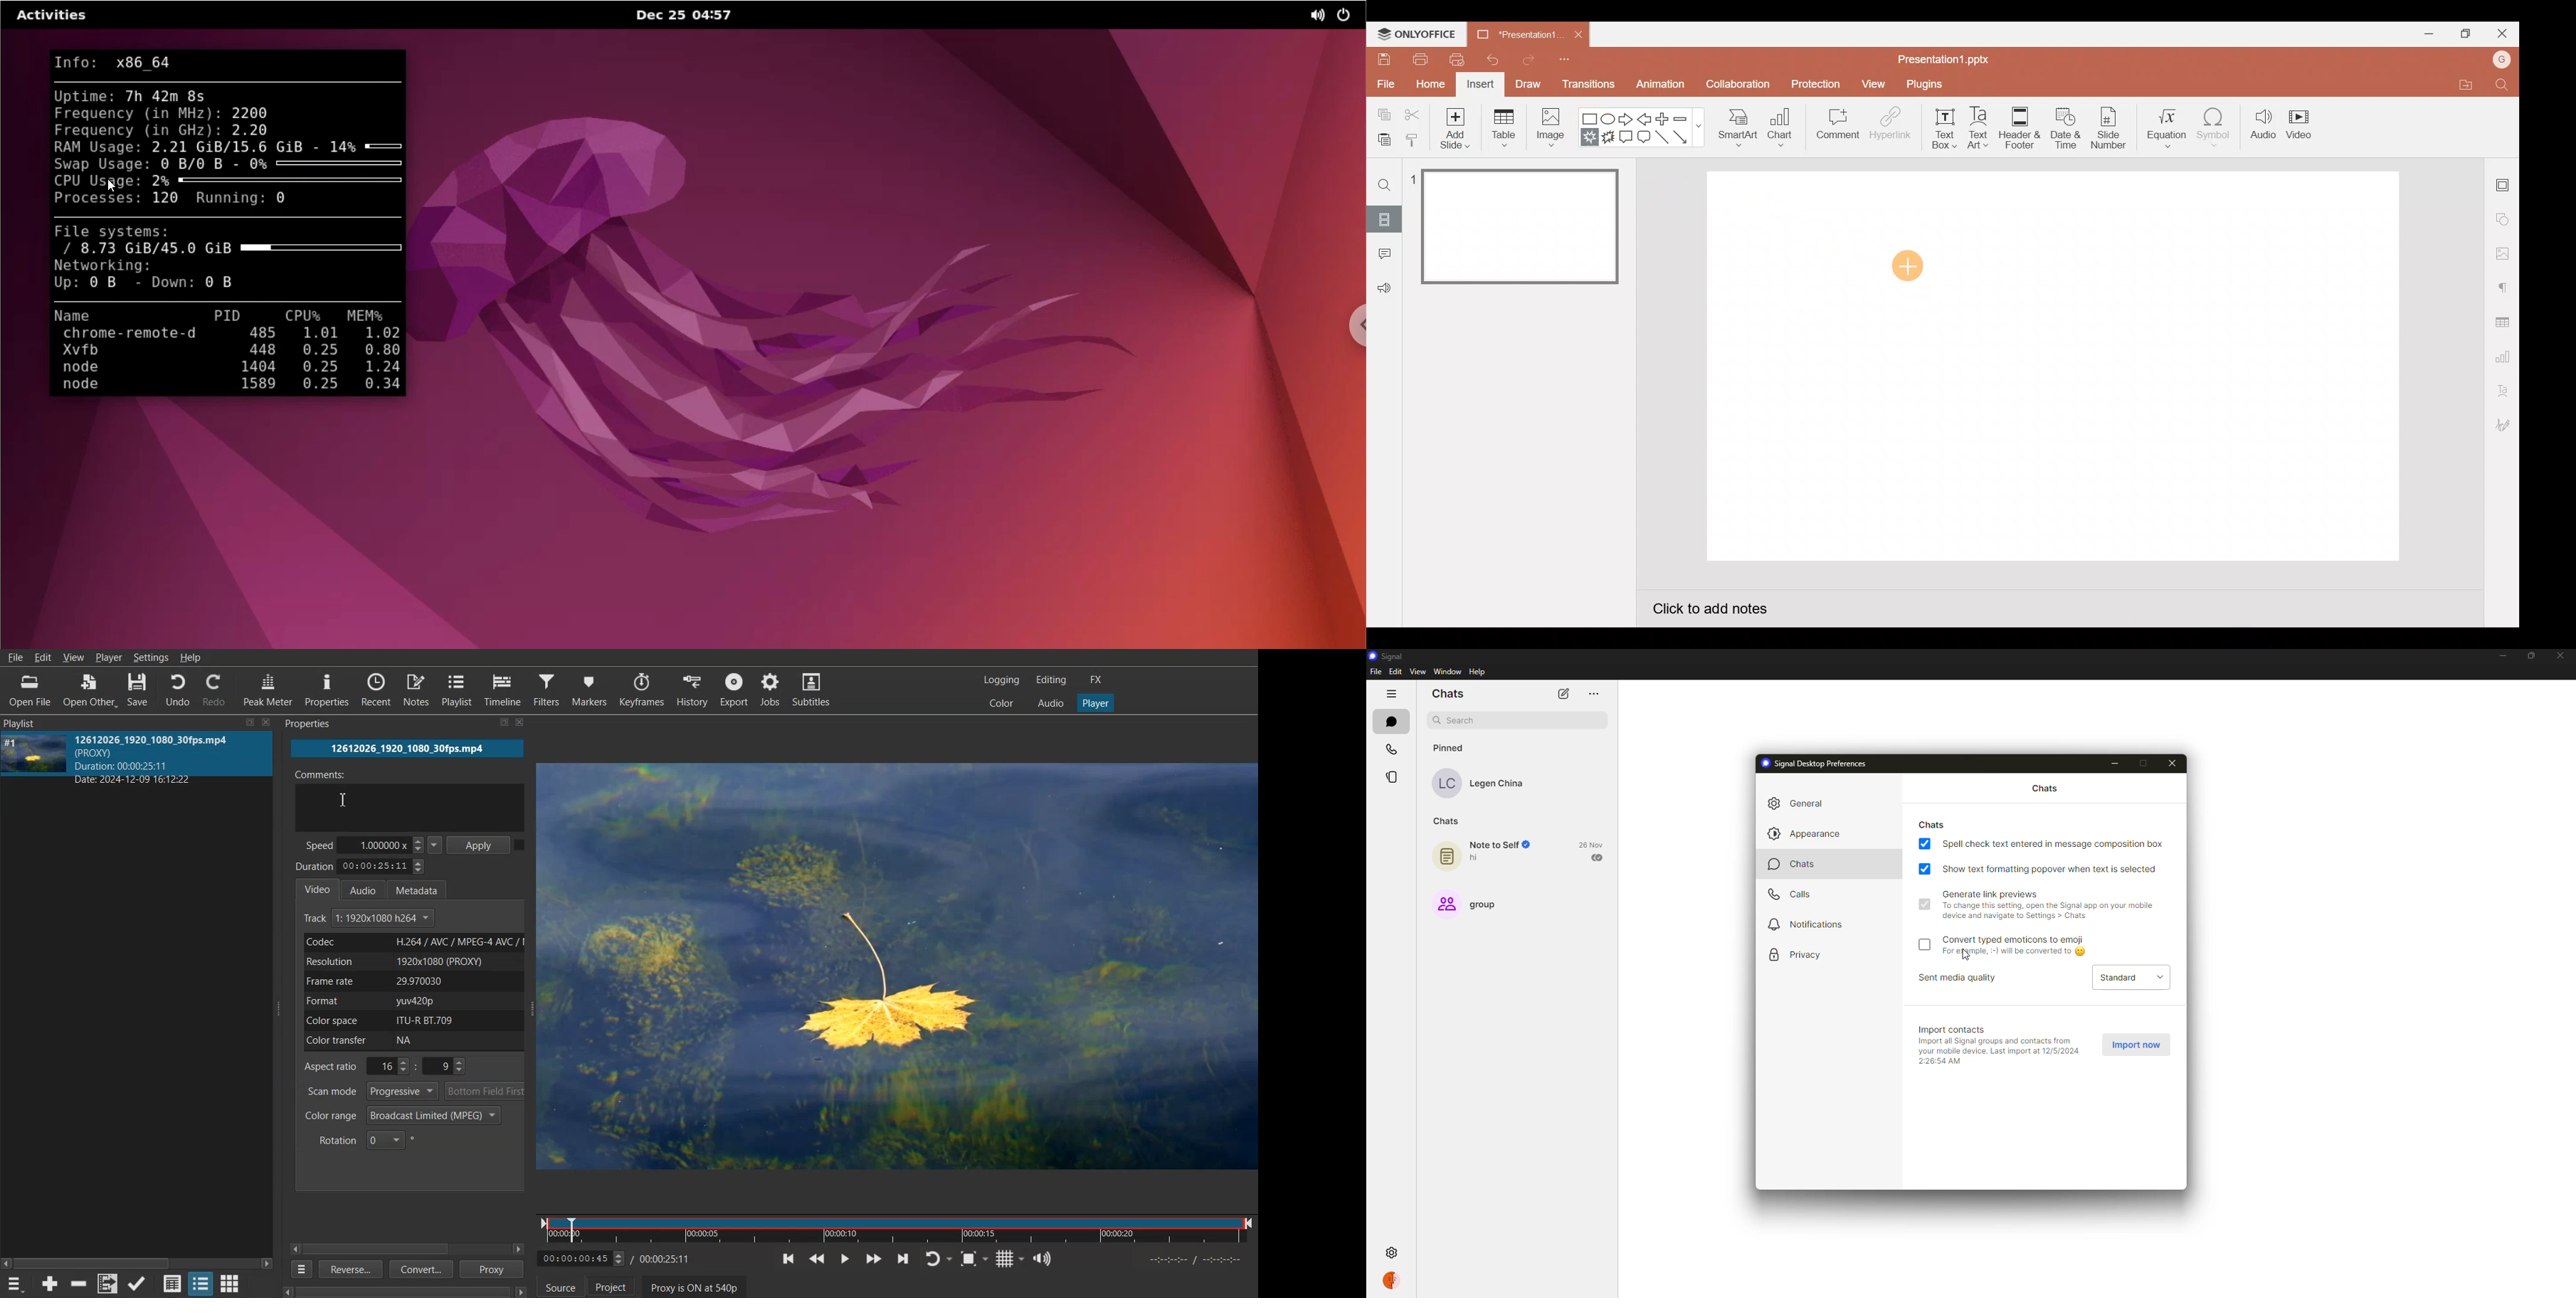 The image size is (2576, 1316). What do you see at coordinates (177, 689) in the screenshot?
I see `Undo` at bounding box center [177, 689].